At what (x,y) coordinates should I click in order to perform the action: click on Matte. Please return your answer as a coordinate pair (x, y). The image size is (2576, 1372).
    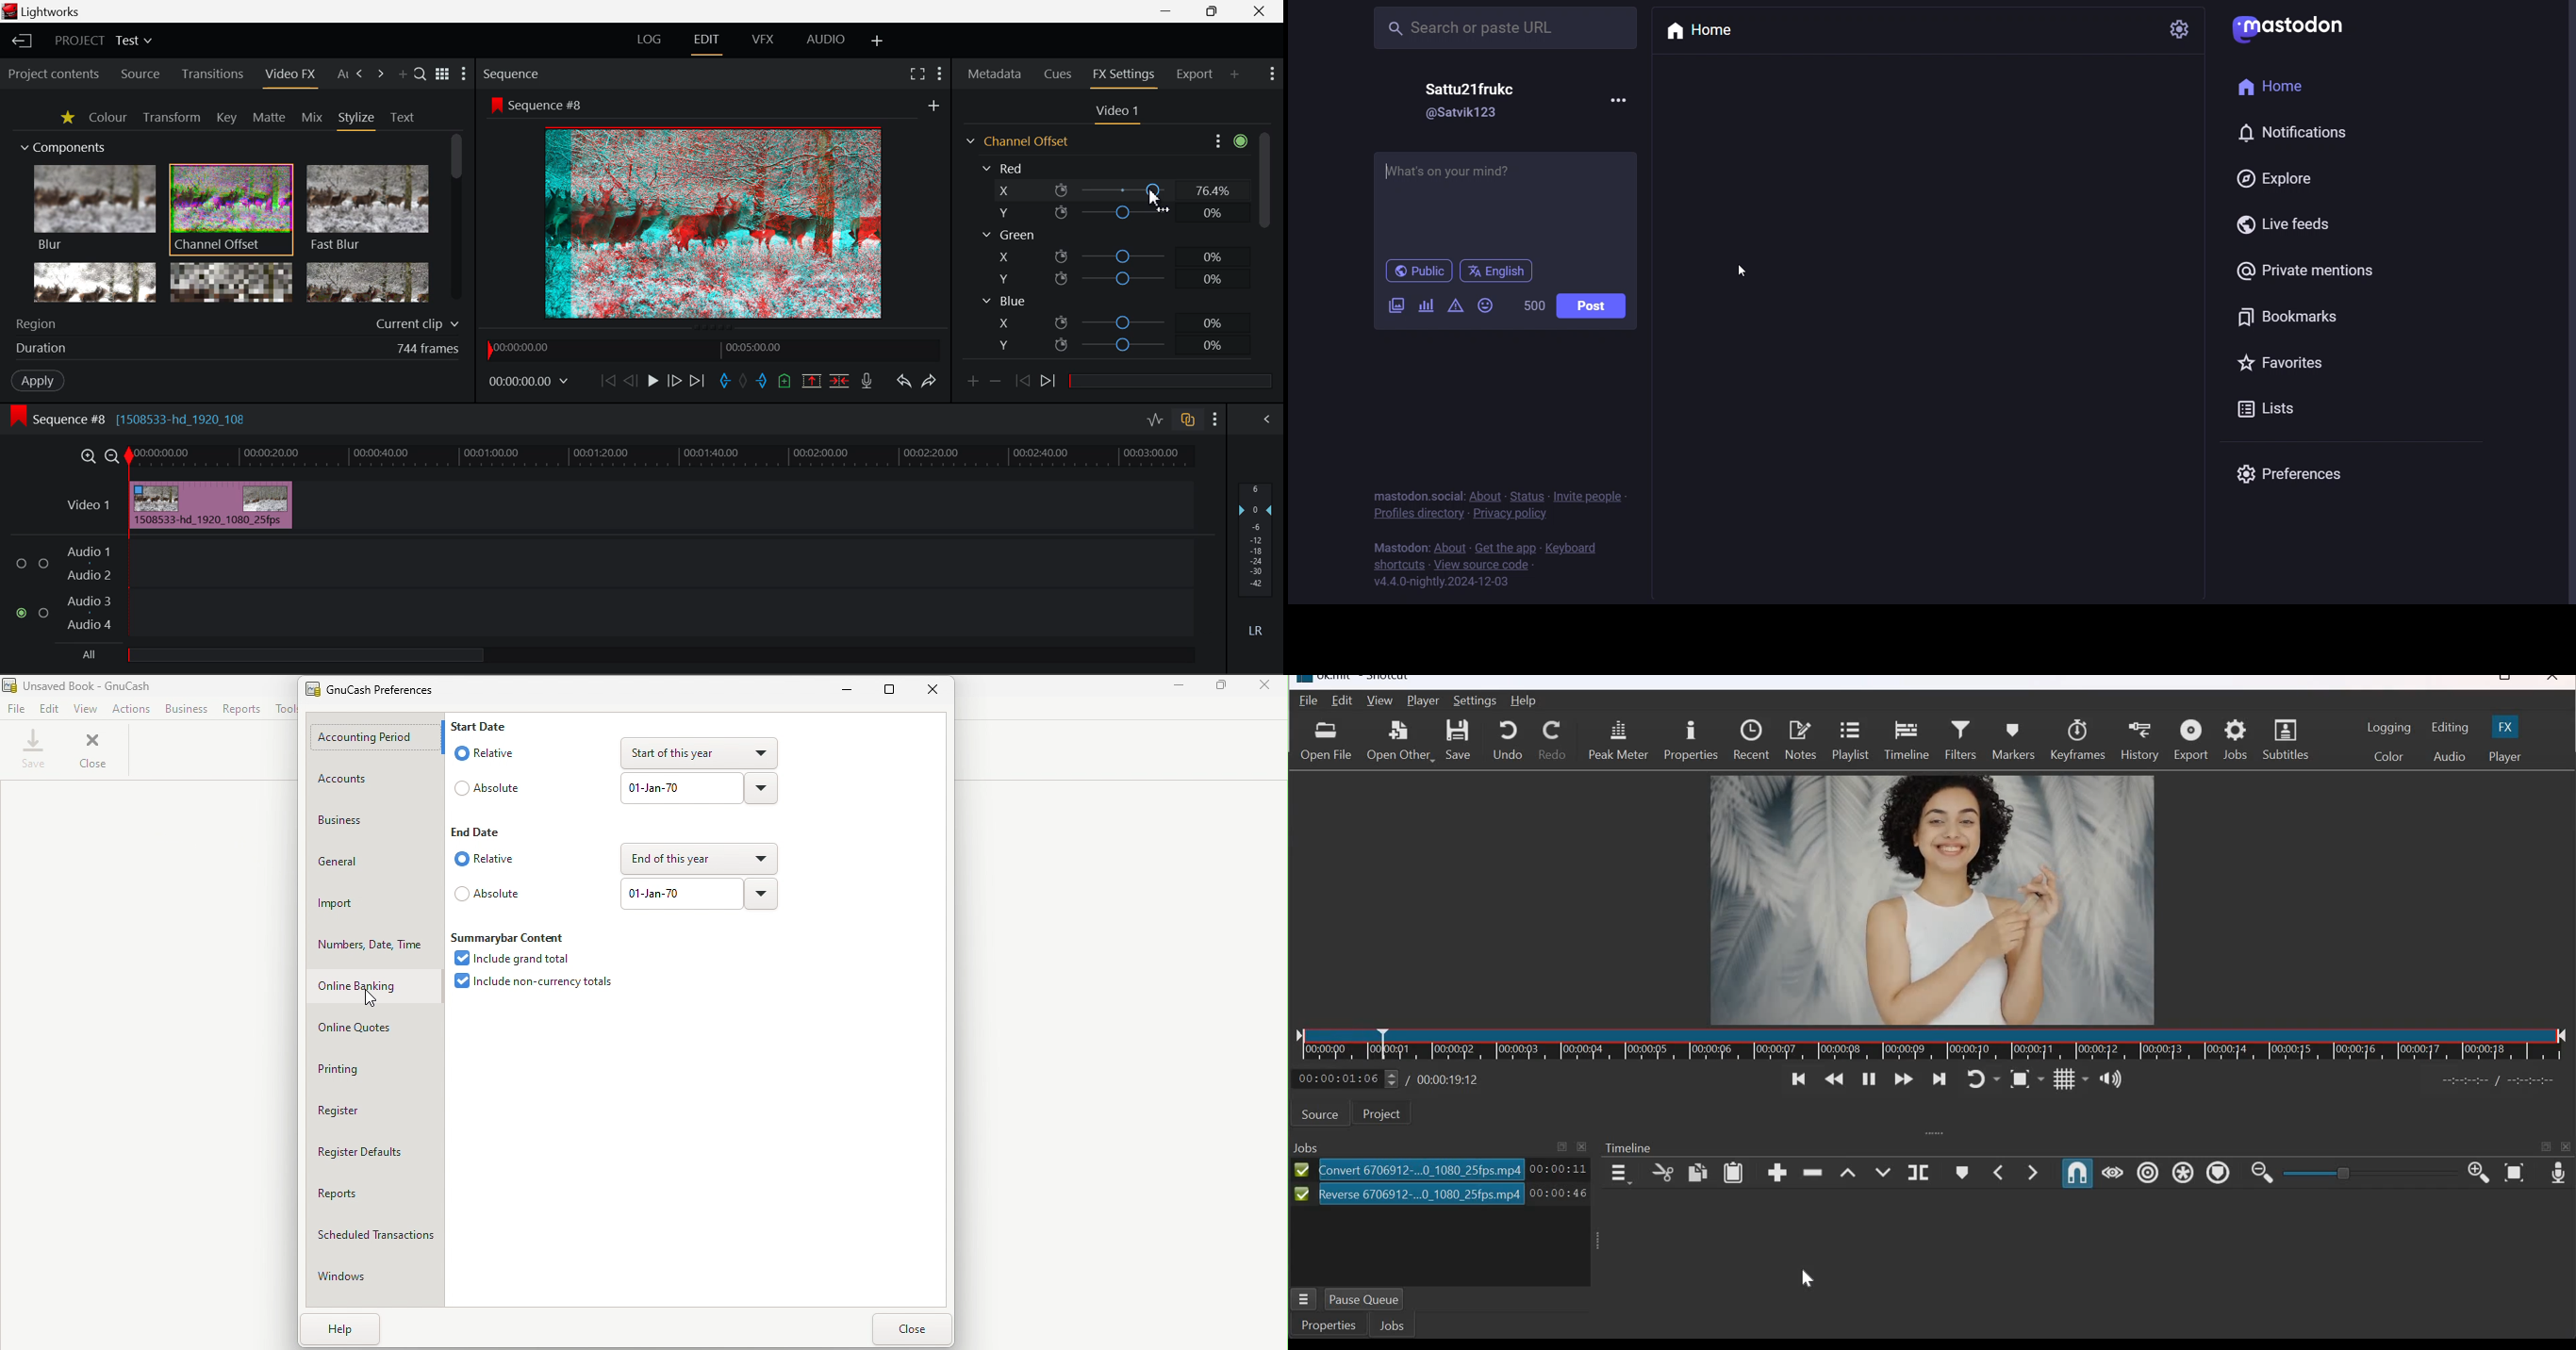
    Looking at the image, I should click on (269, 118).